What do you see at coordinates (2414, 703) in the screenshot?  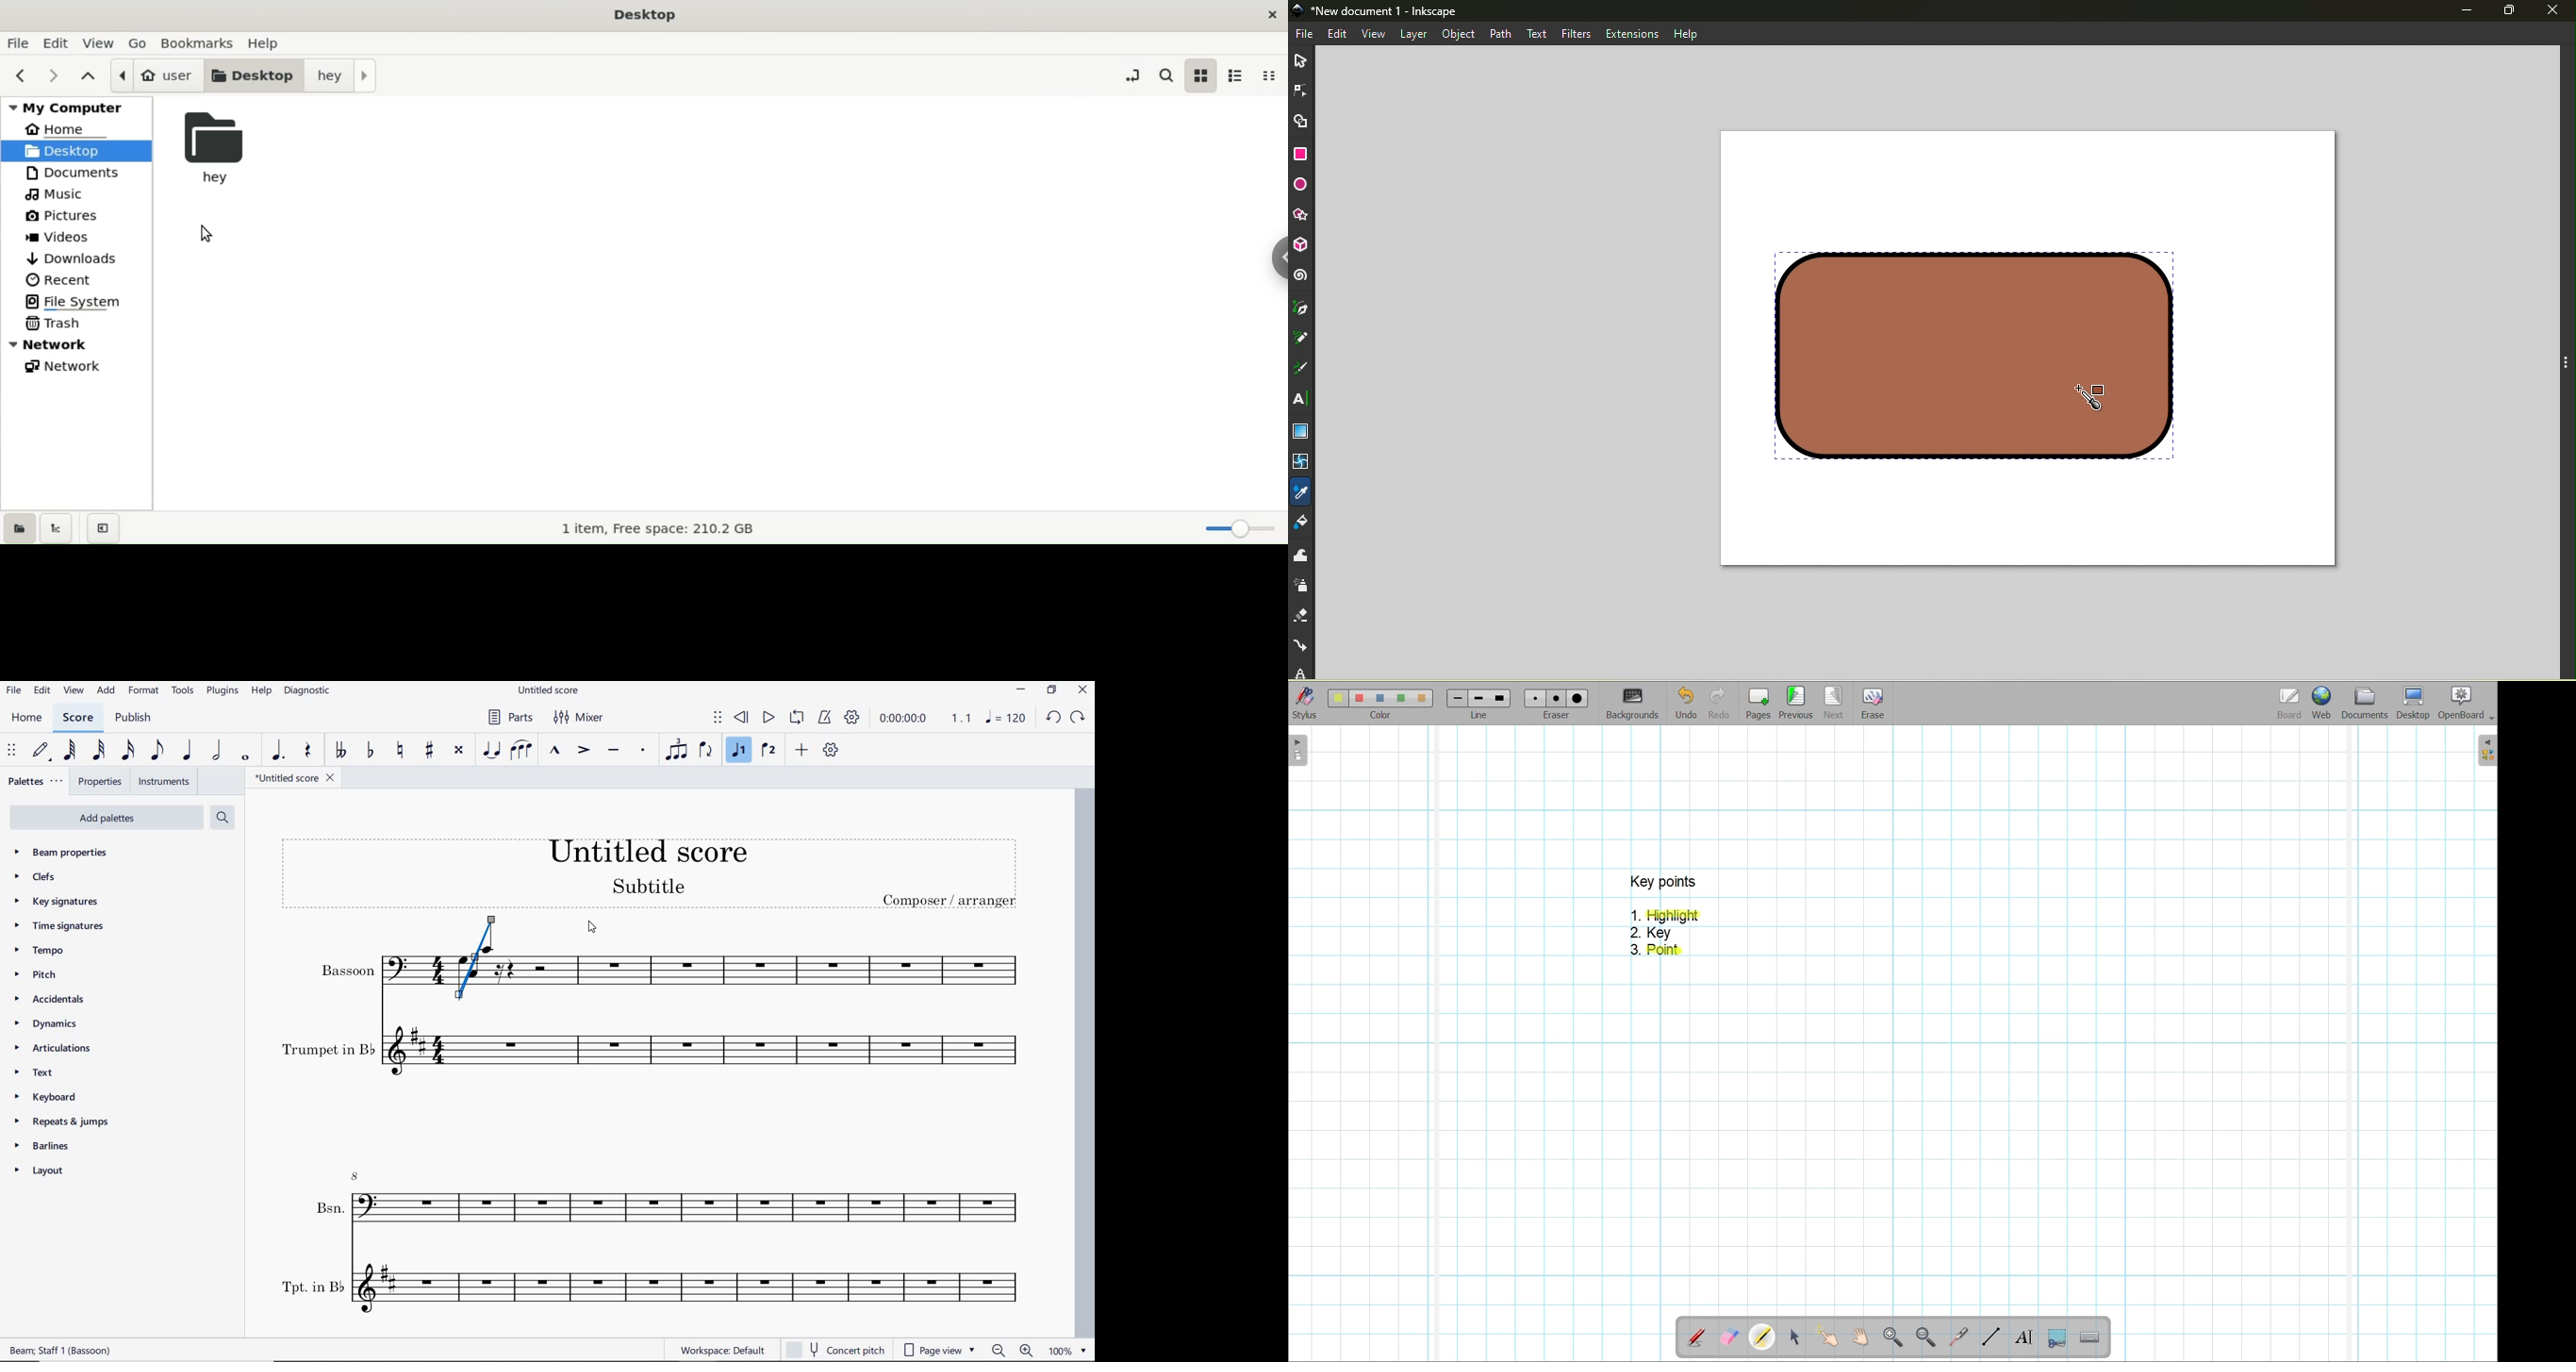 I see `Desktop` at bounding box center [2414, 703].